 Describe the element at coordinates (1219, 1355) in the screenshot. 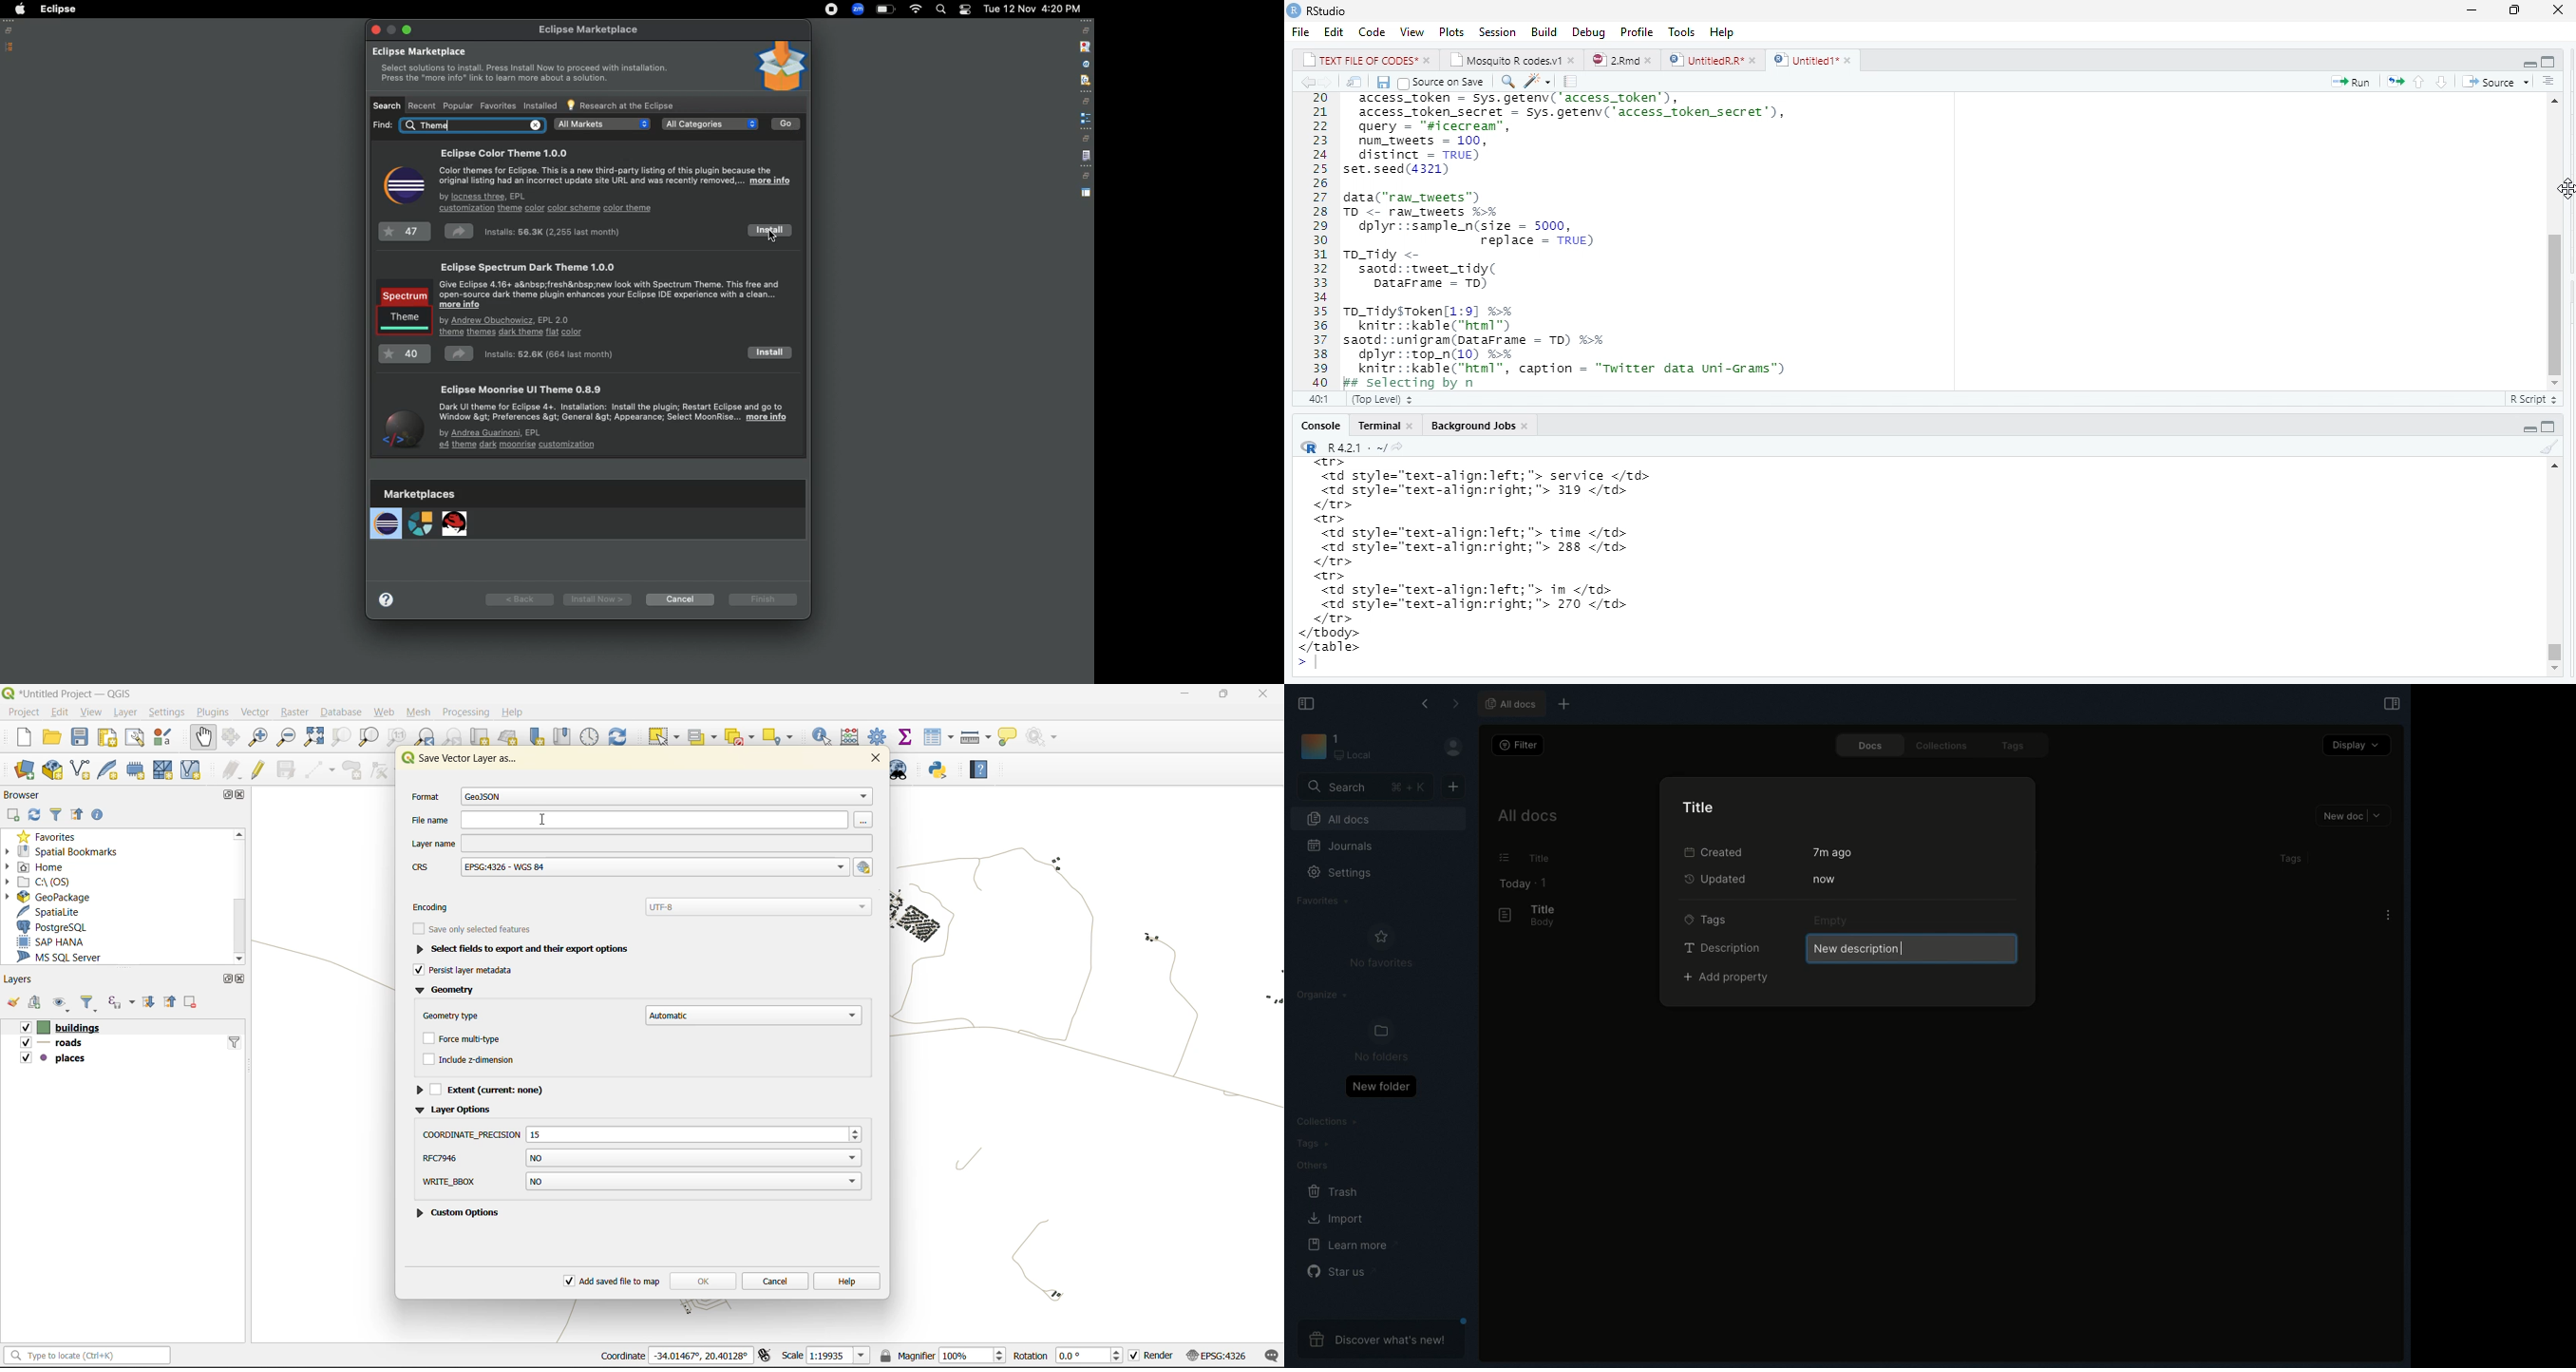

I see `crs` at that location.